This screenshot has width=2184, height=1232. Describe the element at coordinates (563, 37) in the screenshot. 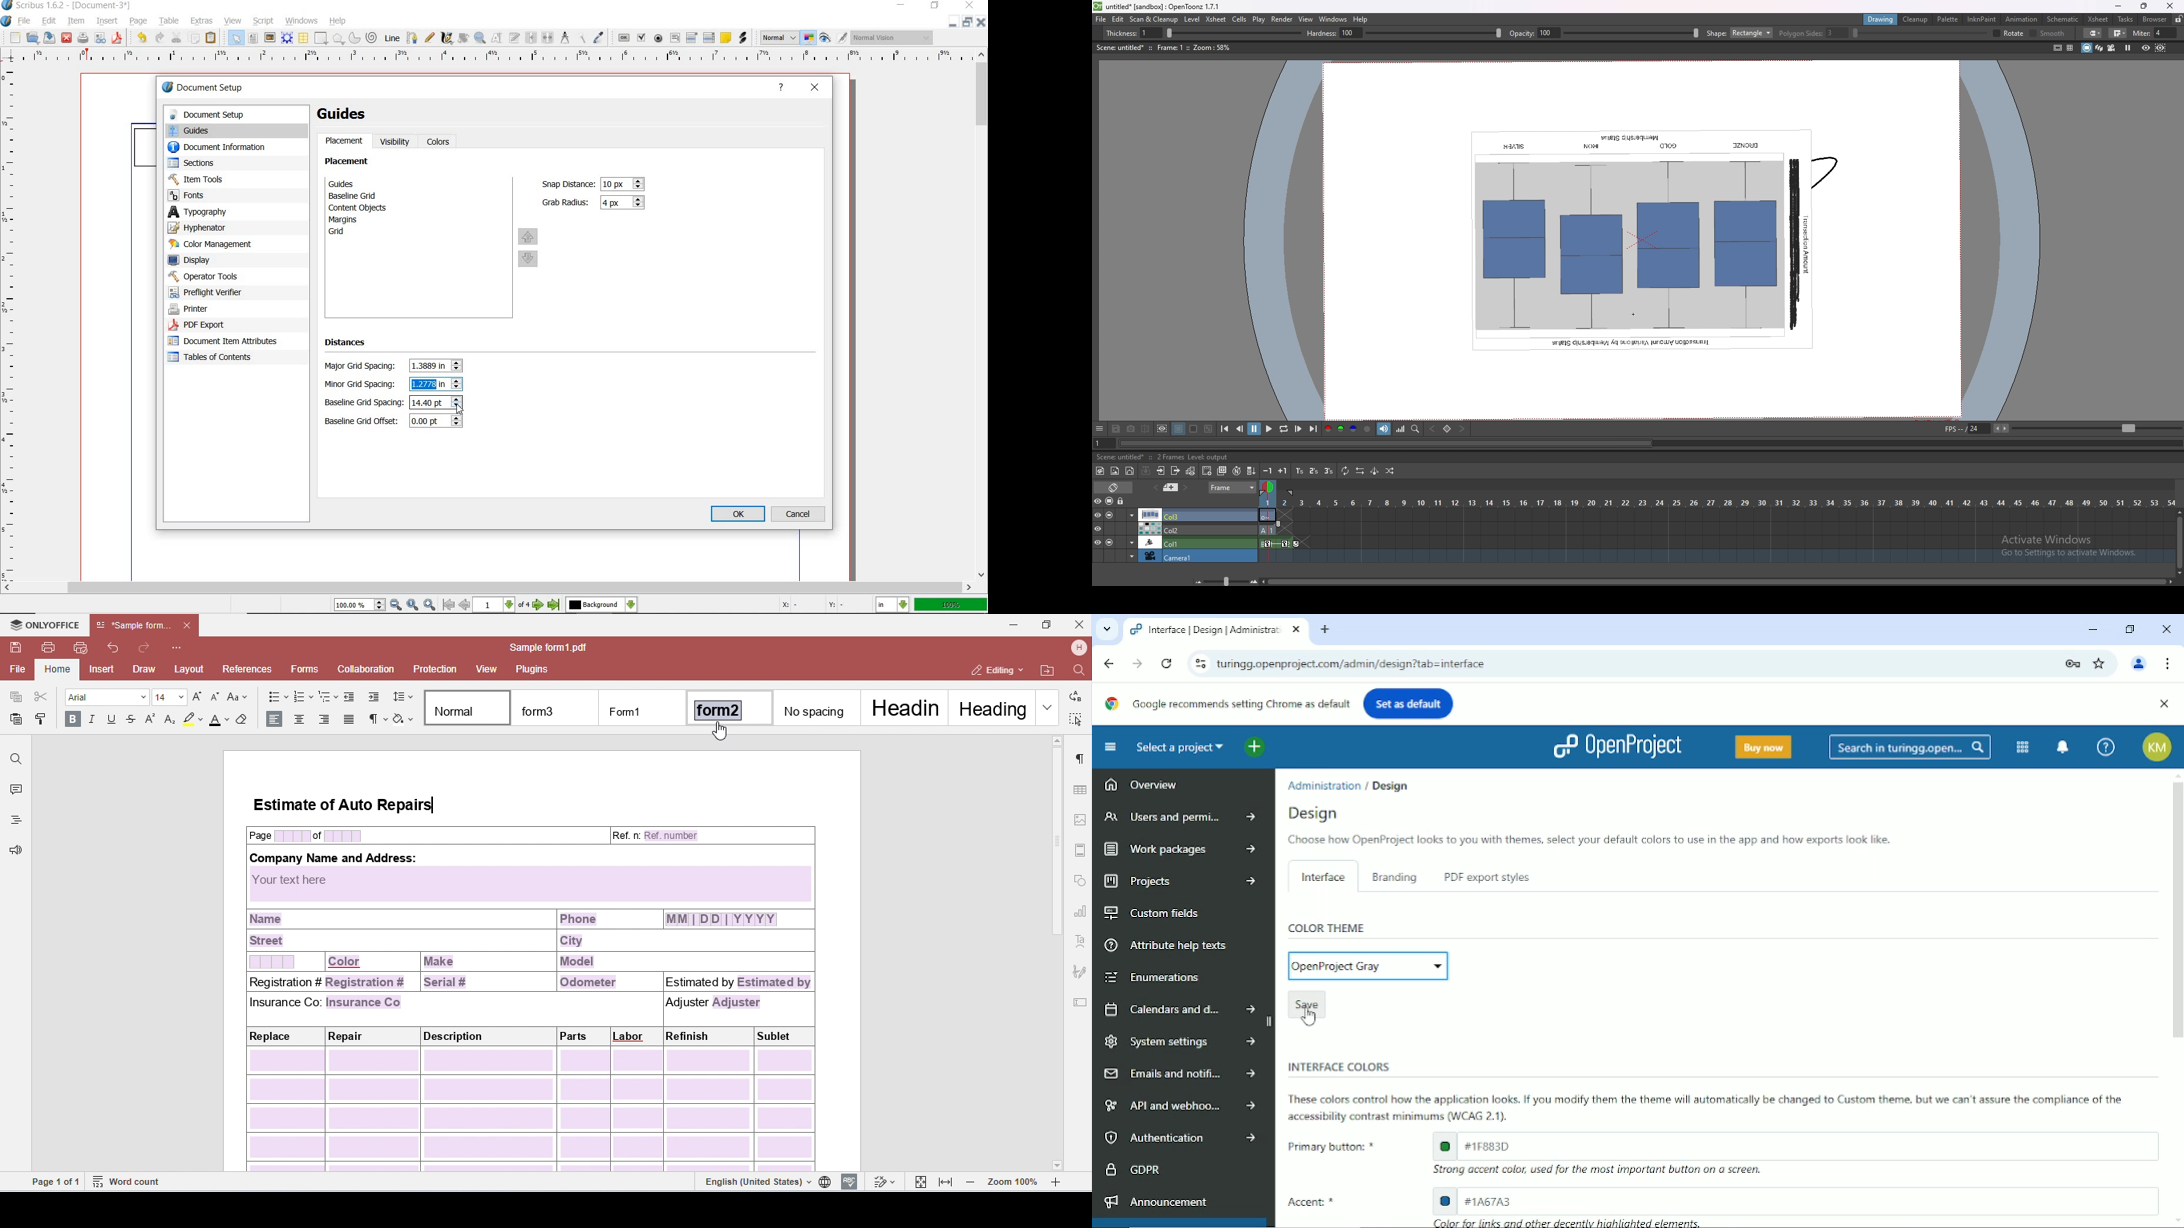

I see `measurements` at that location.